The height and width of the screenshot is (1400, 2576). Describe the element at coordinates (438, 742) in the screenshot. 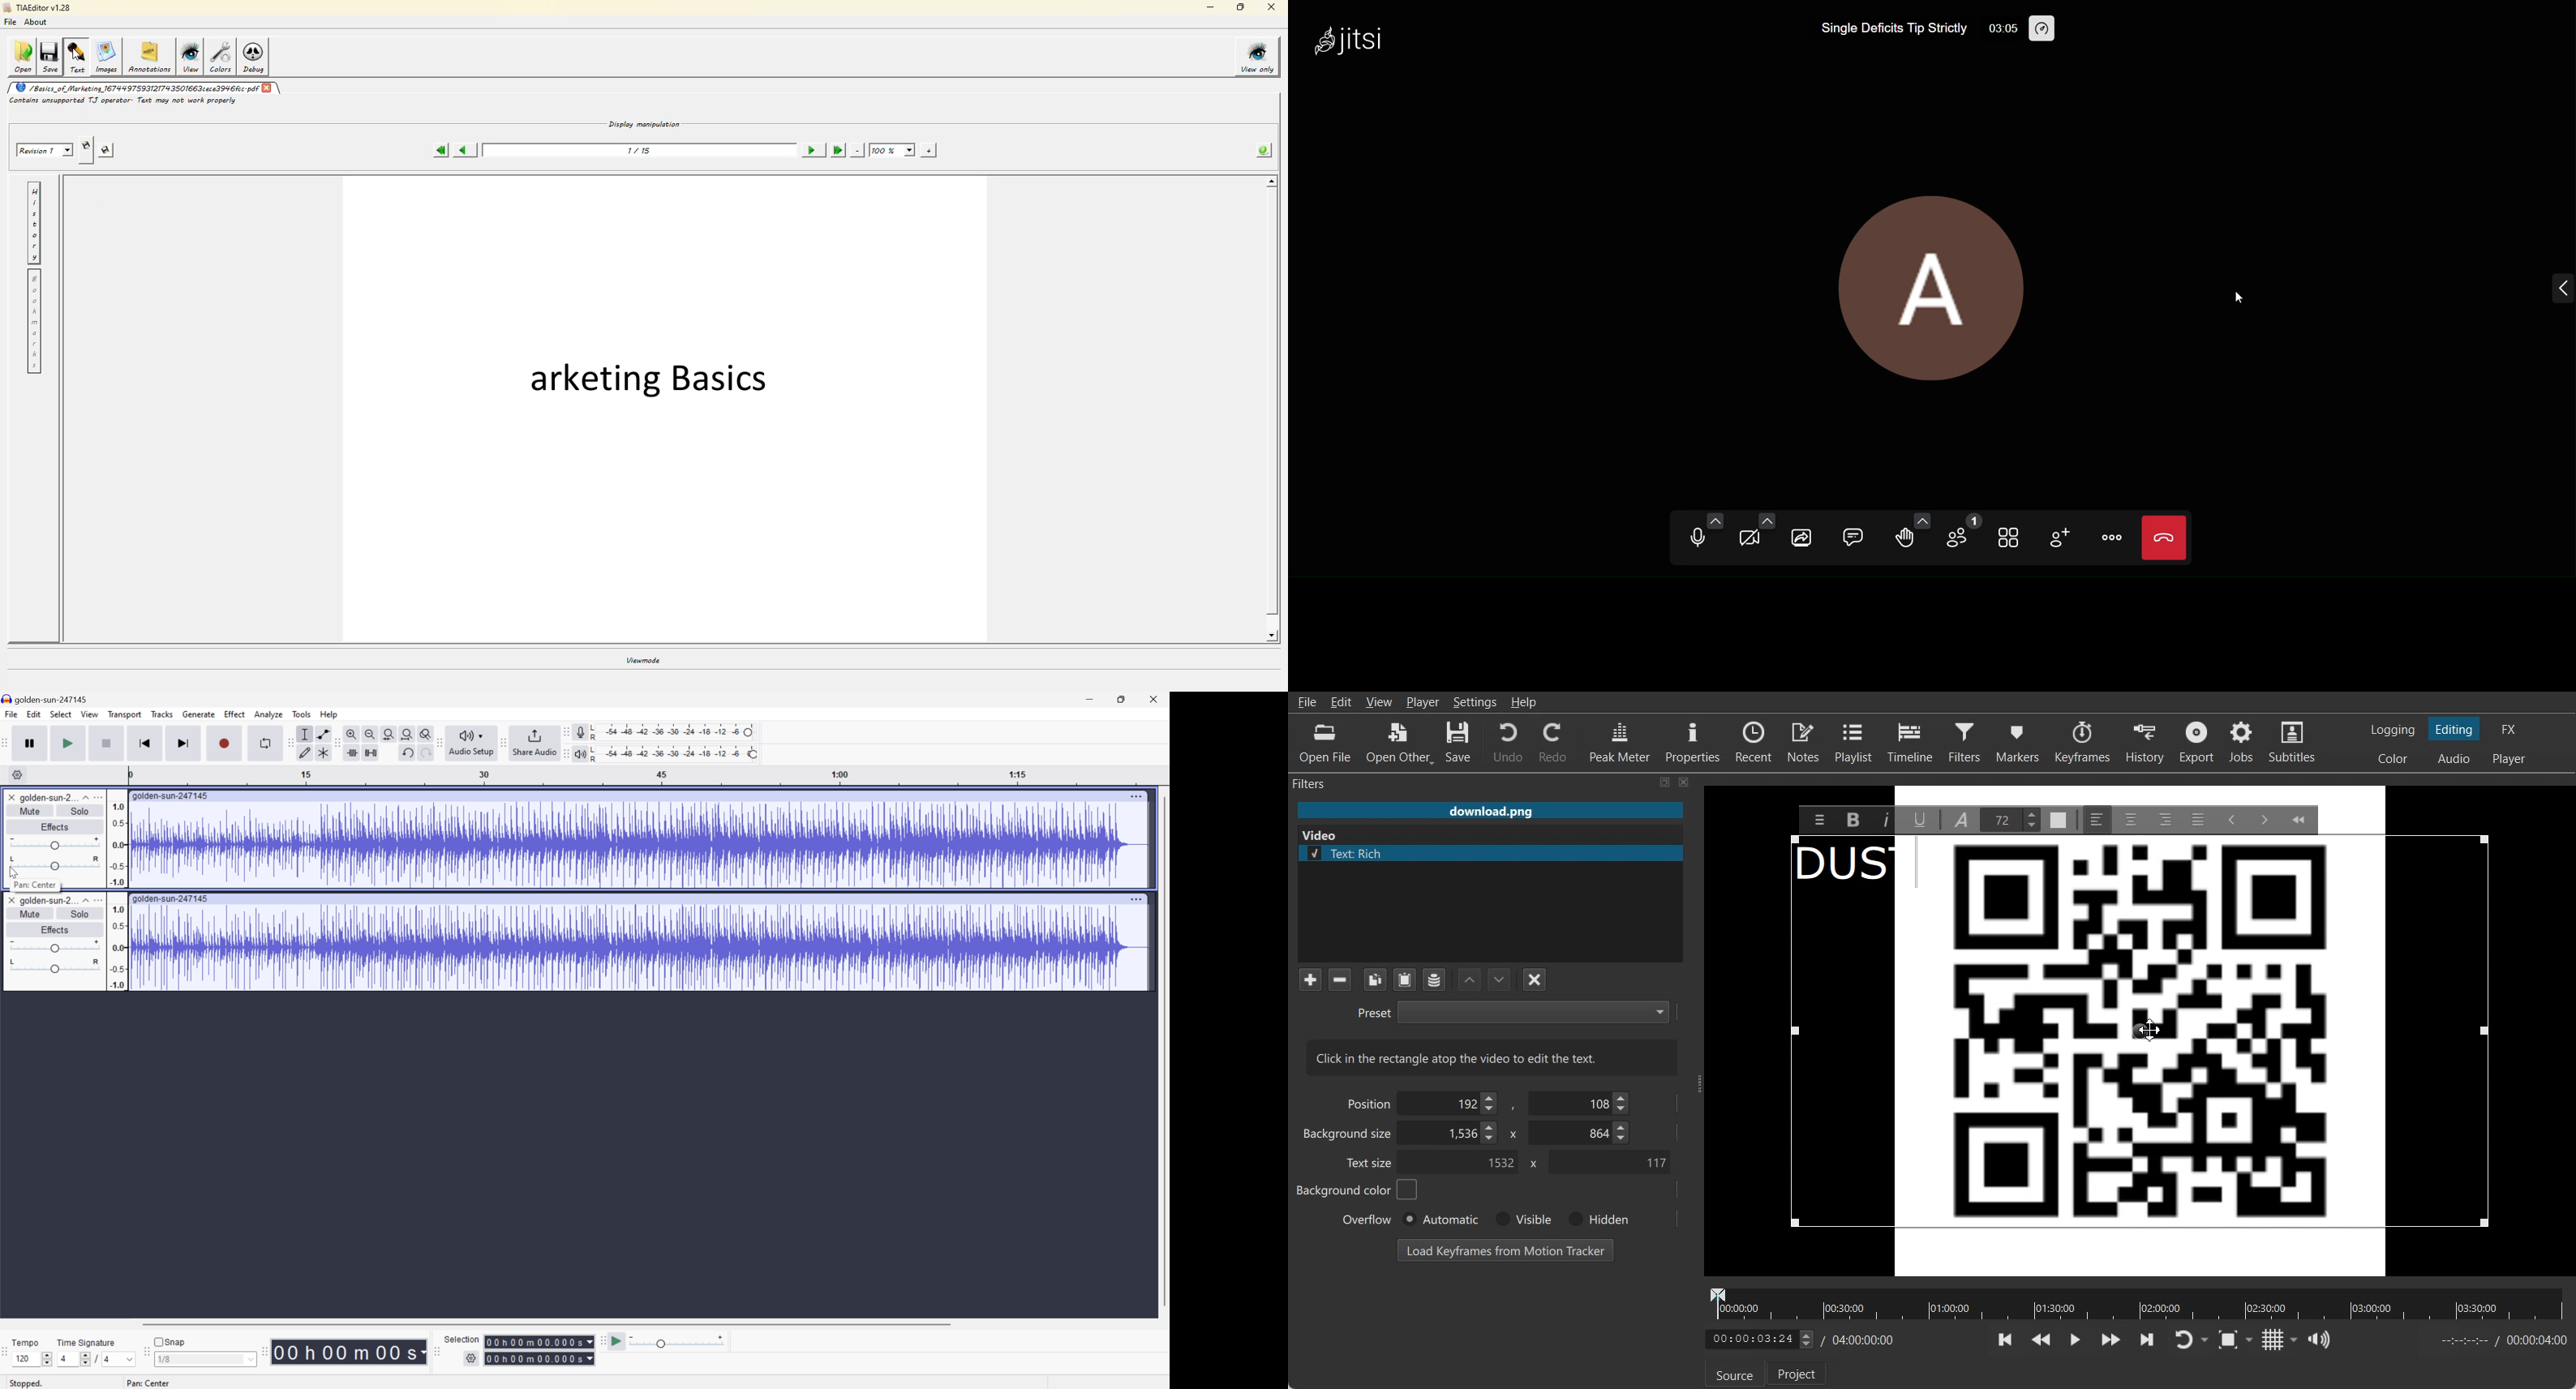

I see `Audacity audio setup toolbar` at that location.